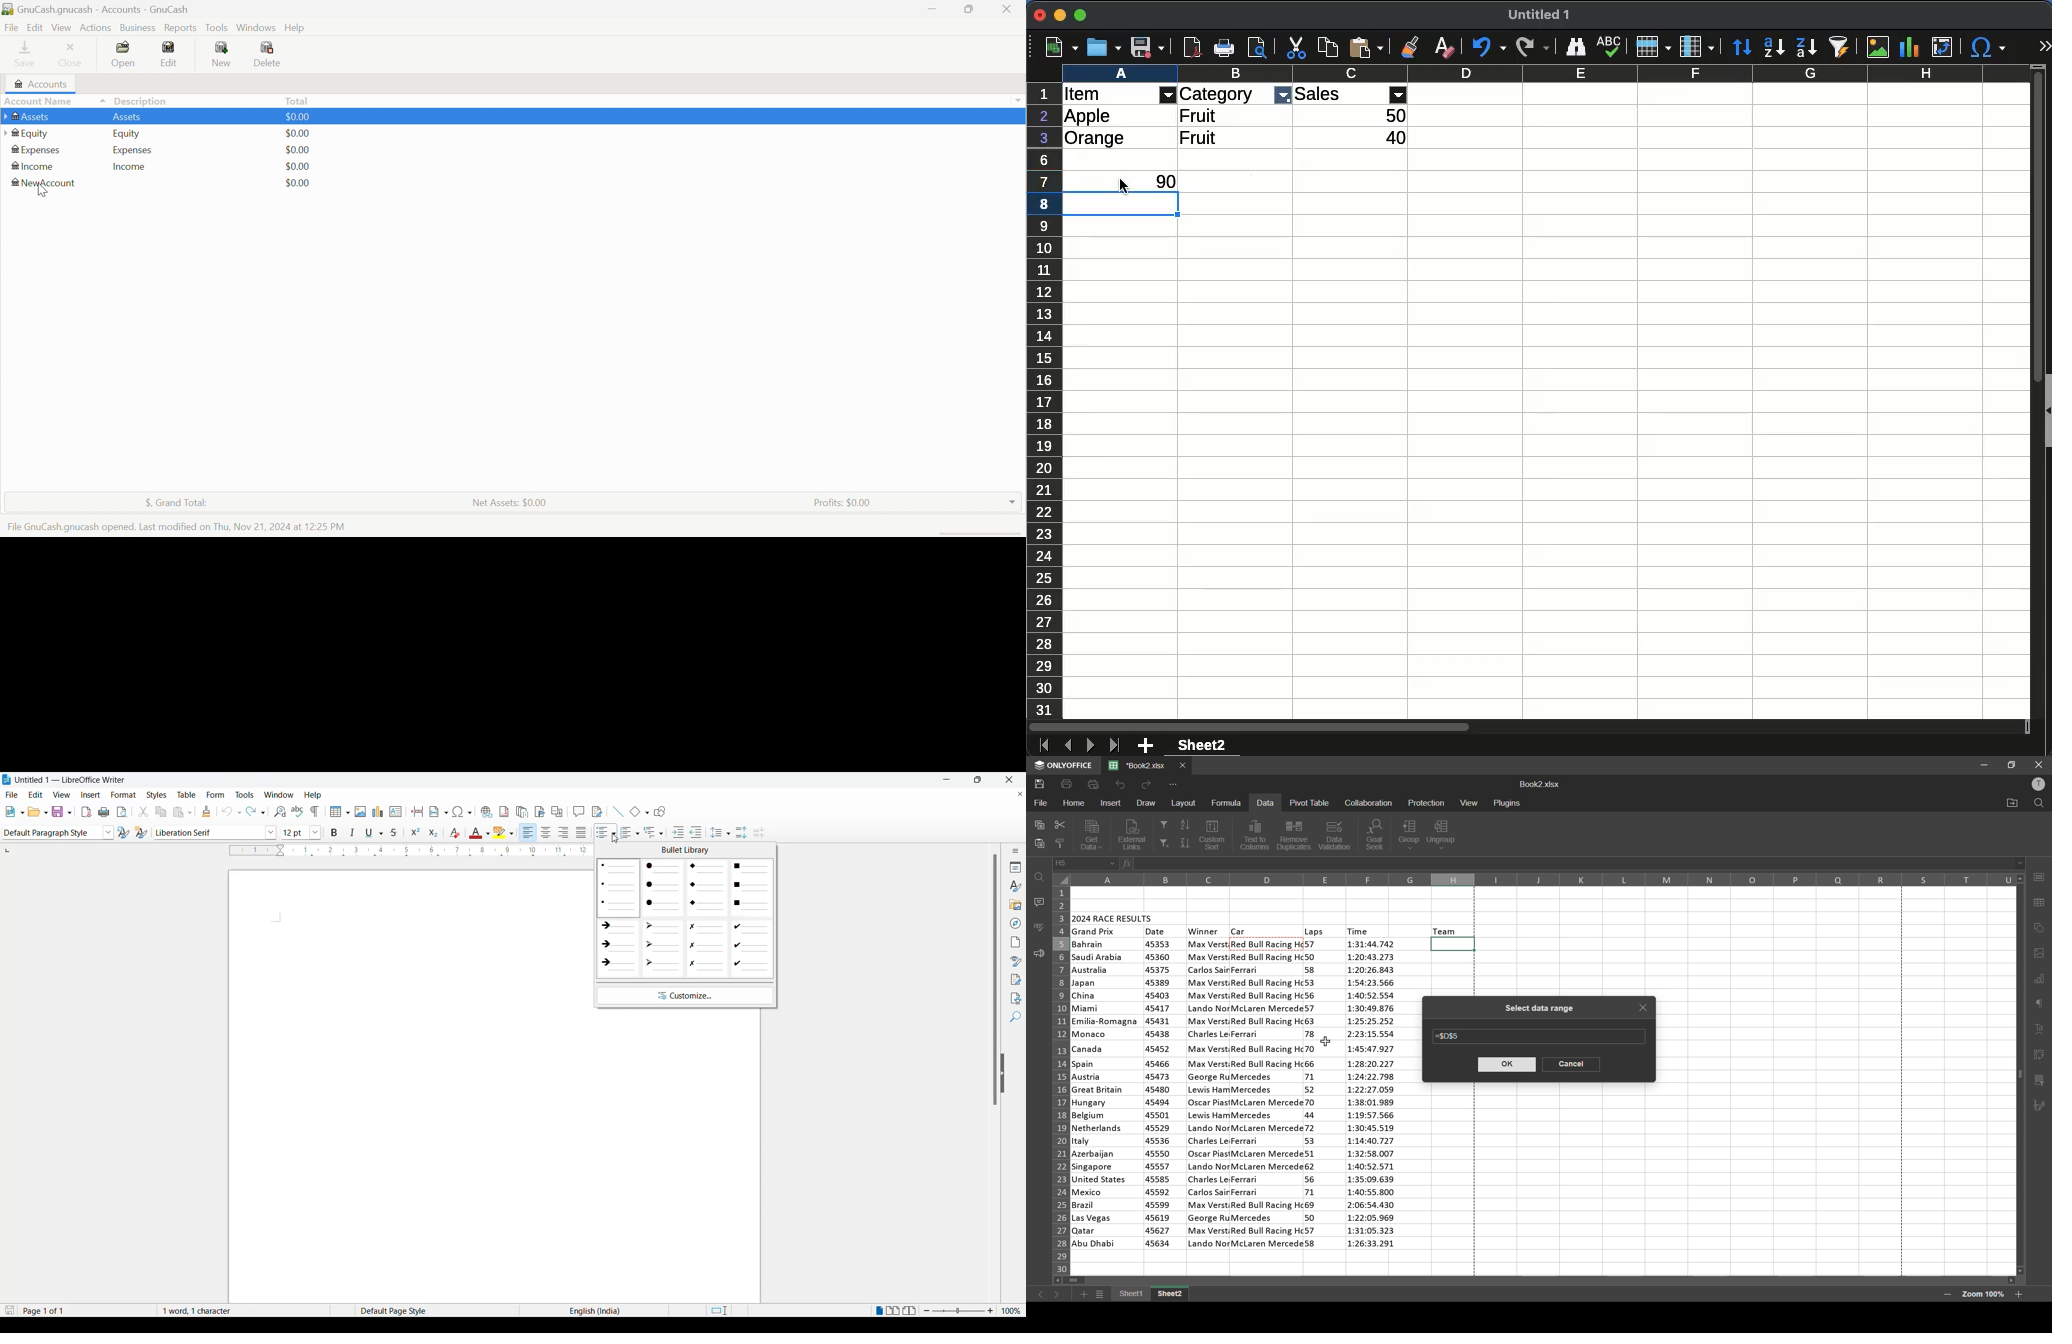 The image size is (2072, 1344). Describe the element at coordinates (1015, 940) in the screenshot. I see `Page` at that location.